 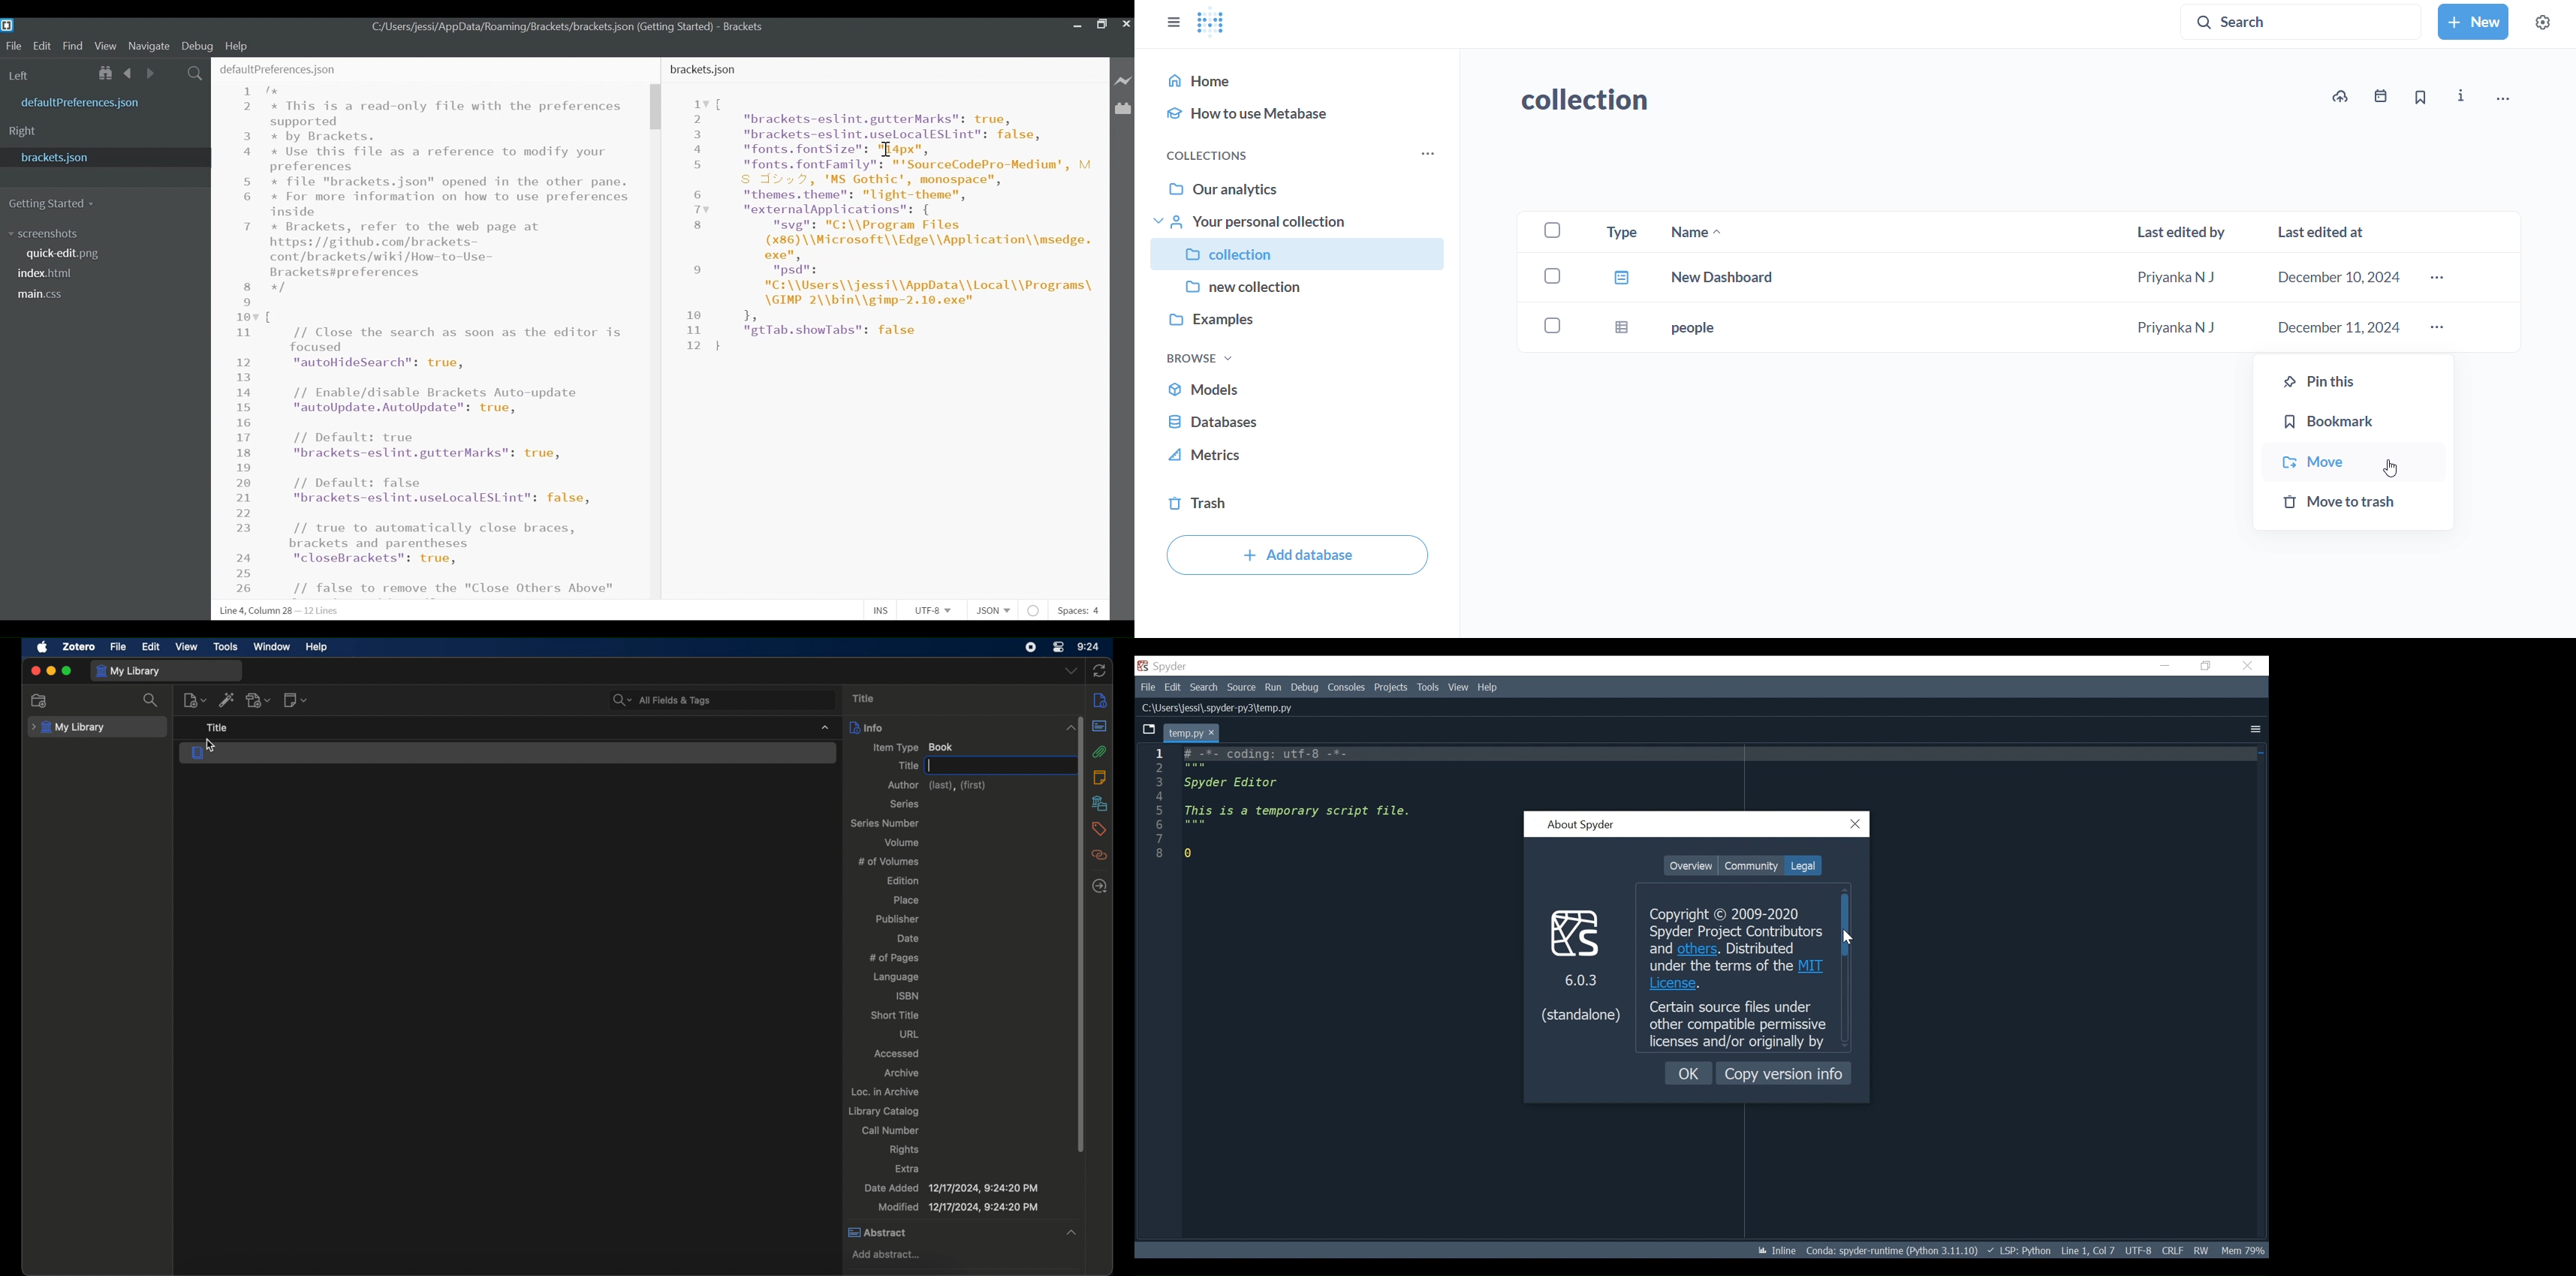 I want to click on checkboxes, so click(x=1552, y=229).